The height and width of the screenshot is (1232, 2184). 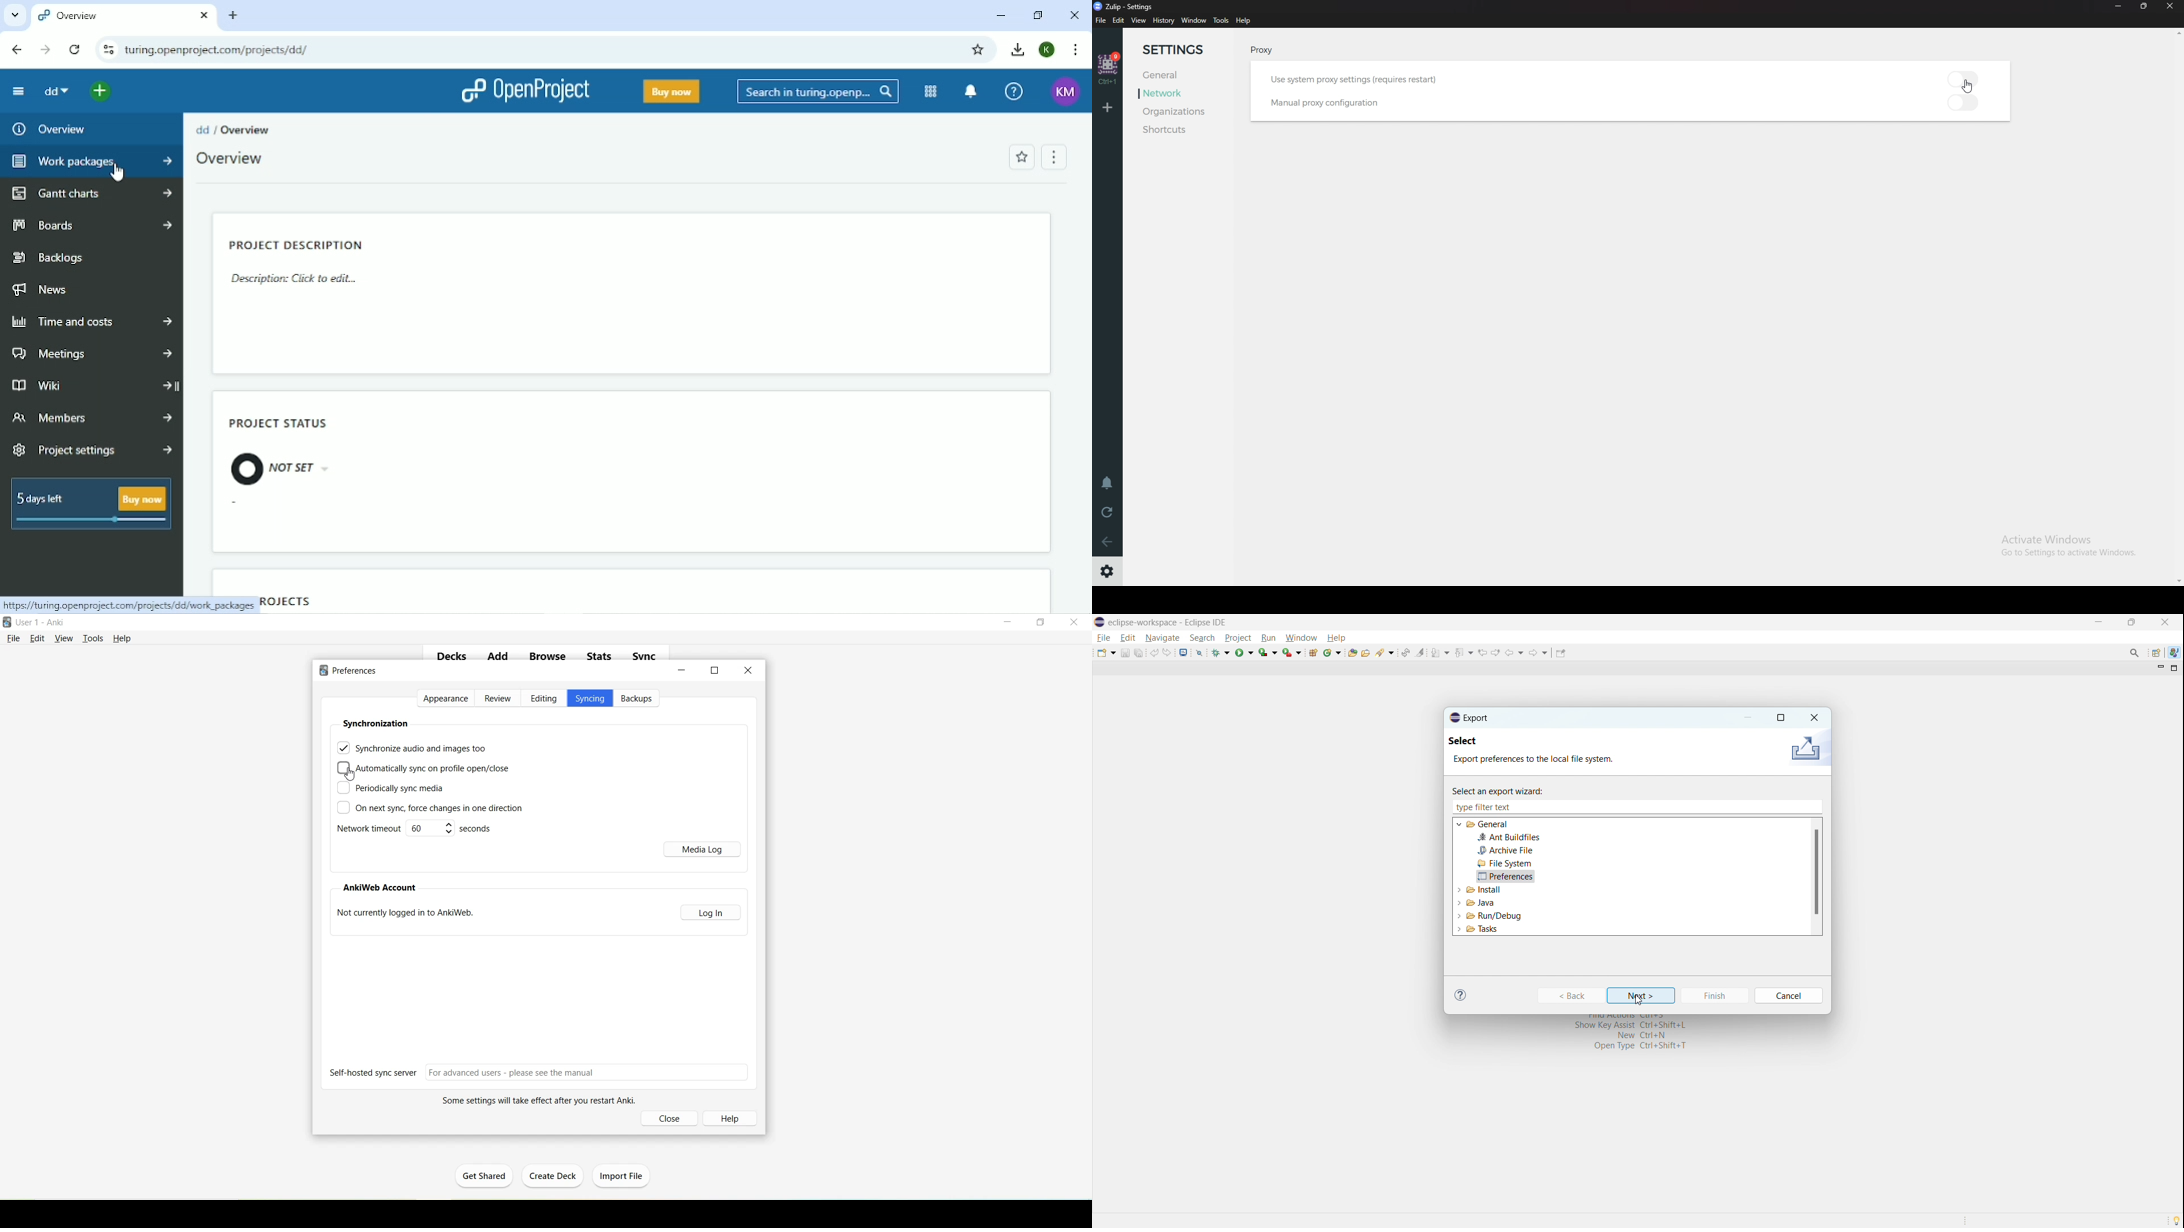 I want to click on On next sync, force changes in one direction, so click(x=429, y=809).